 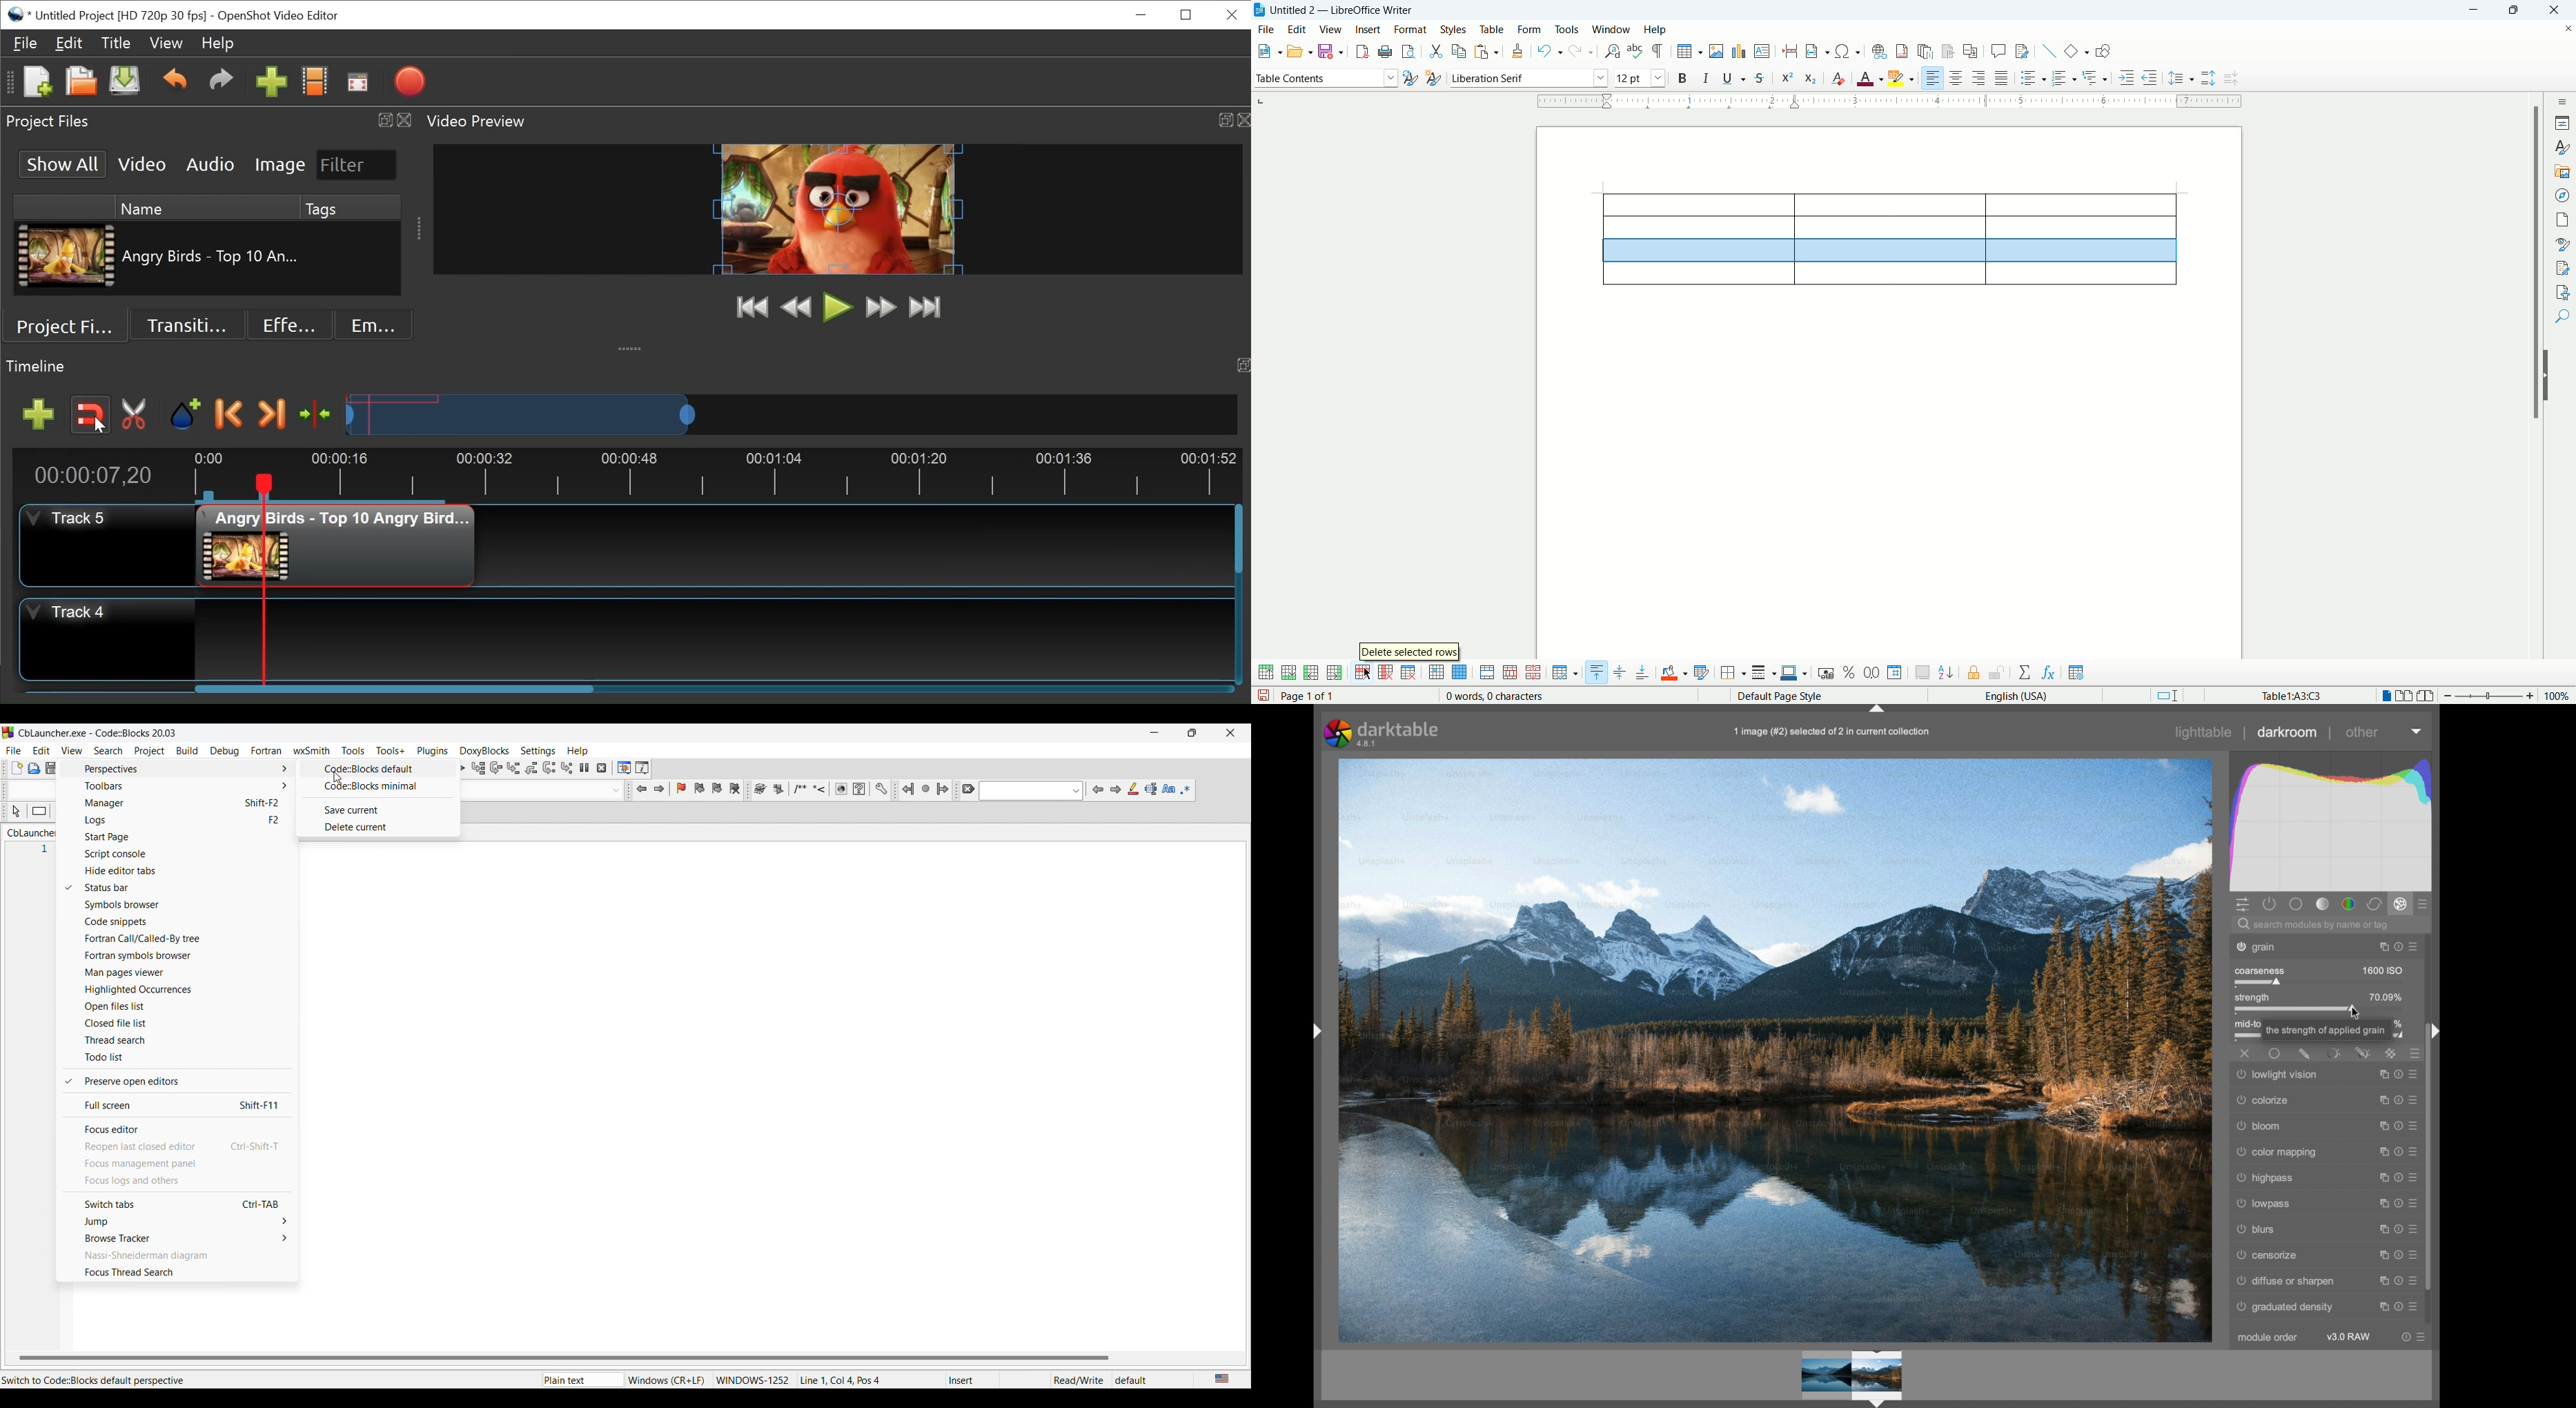 What do you see at coordinates (2509, 696) in the screenshot?
I see `zoom factor` at bounding box center [2509, 696].